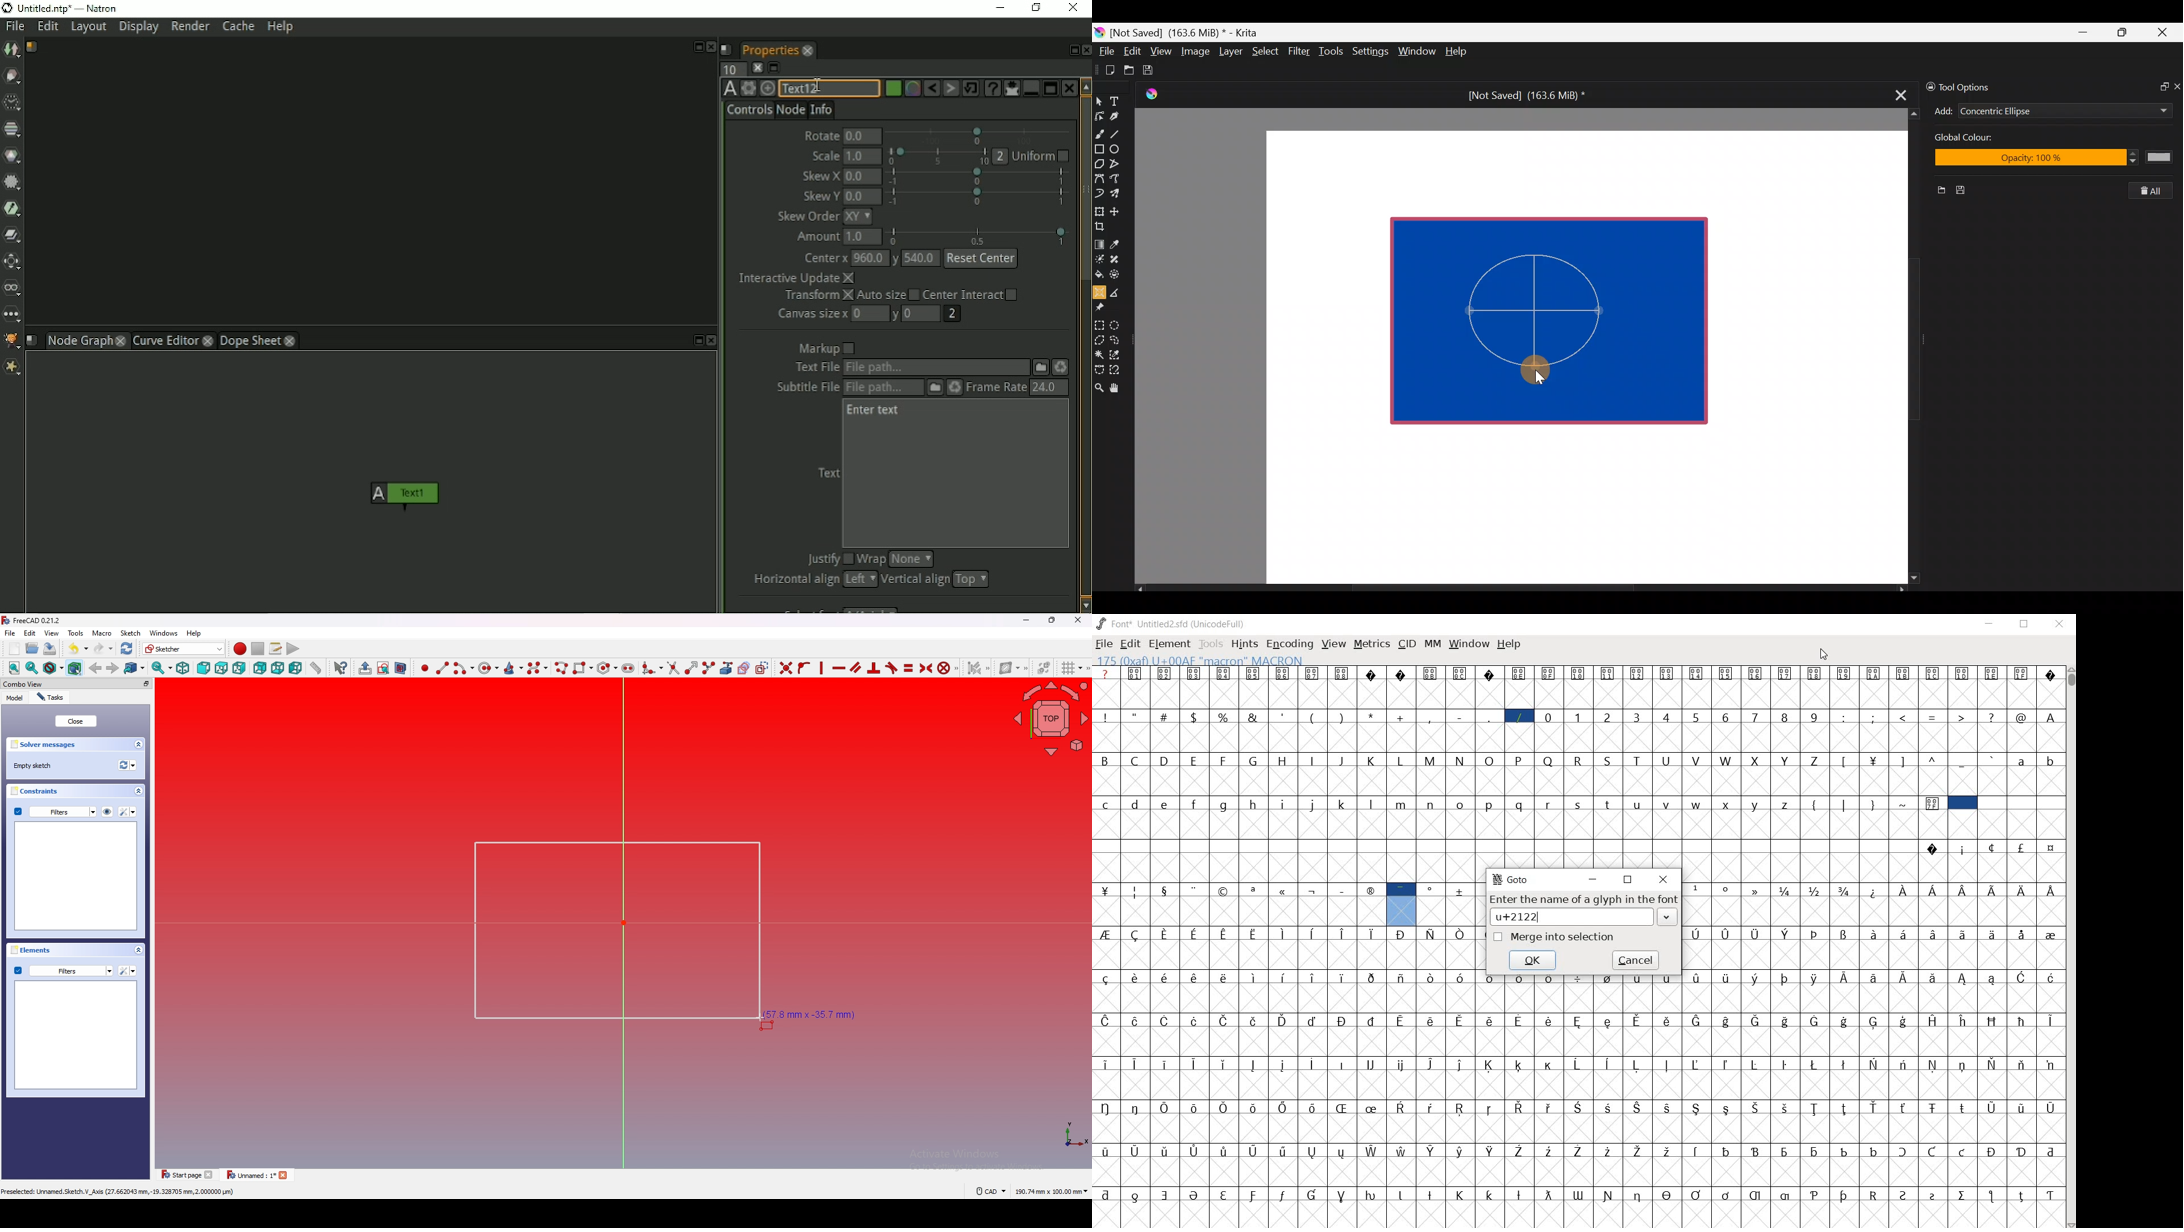  I want to click on create conic, so click(514, 669).